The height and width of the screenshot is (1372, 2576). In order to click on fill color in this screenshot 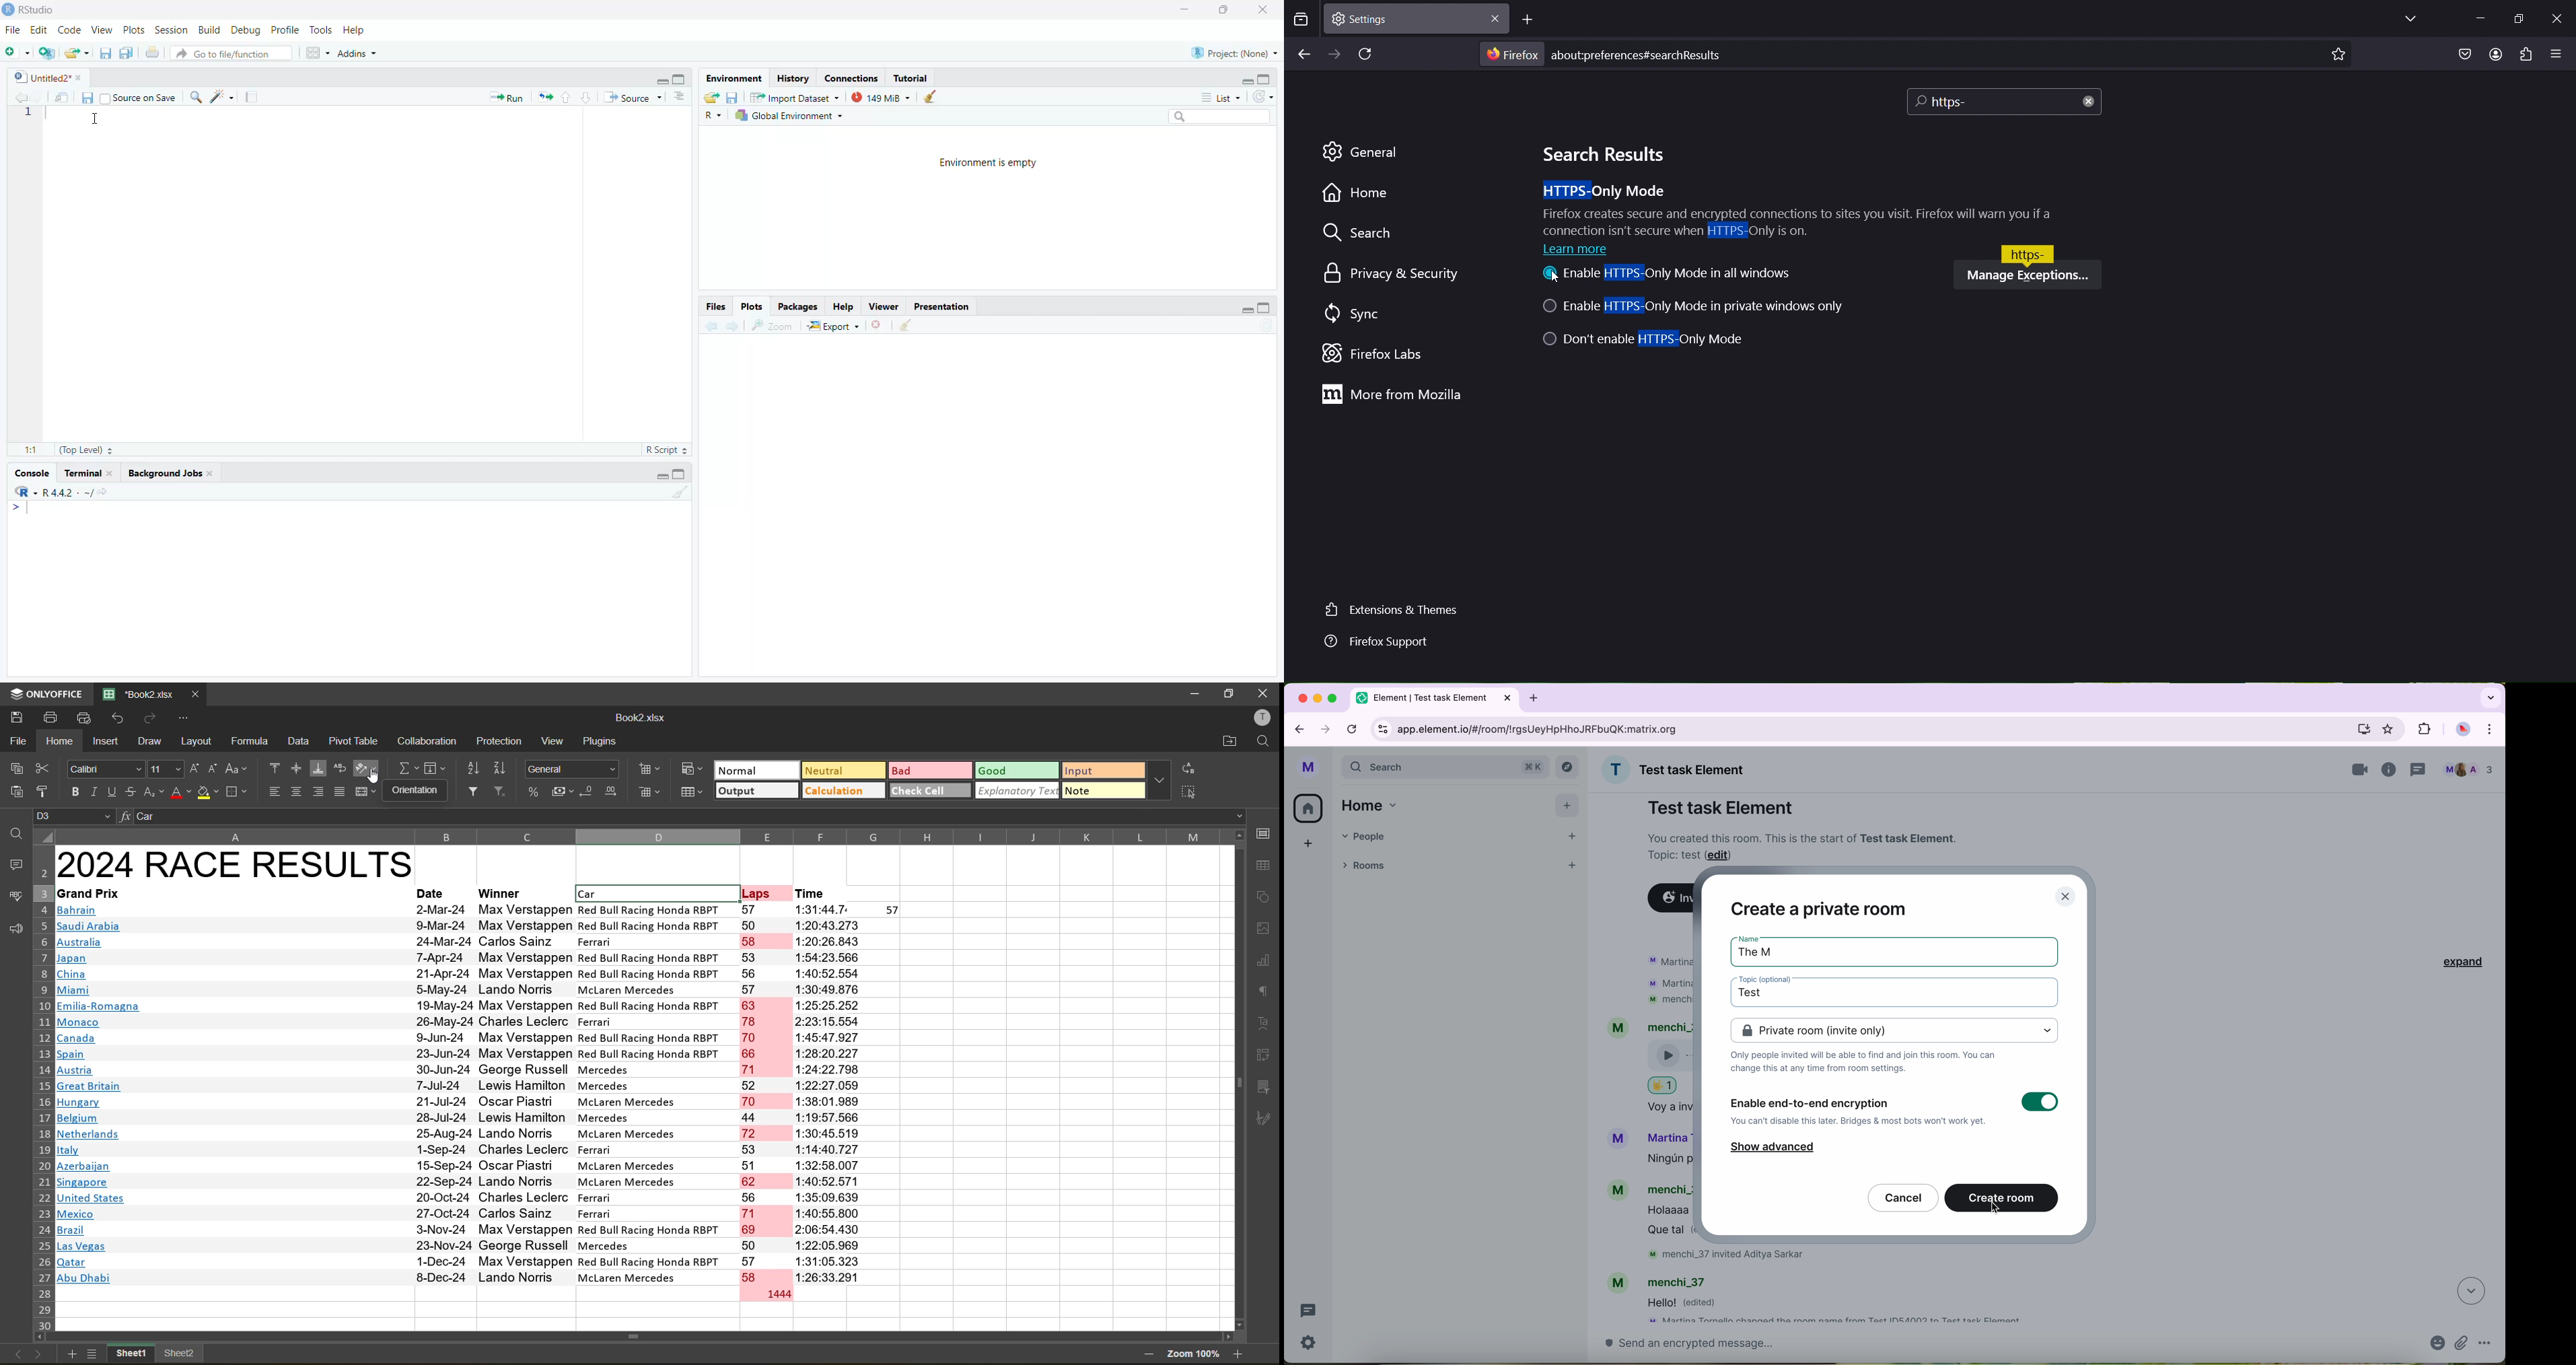, I will do `click(208, 792)`.